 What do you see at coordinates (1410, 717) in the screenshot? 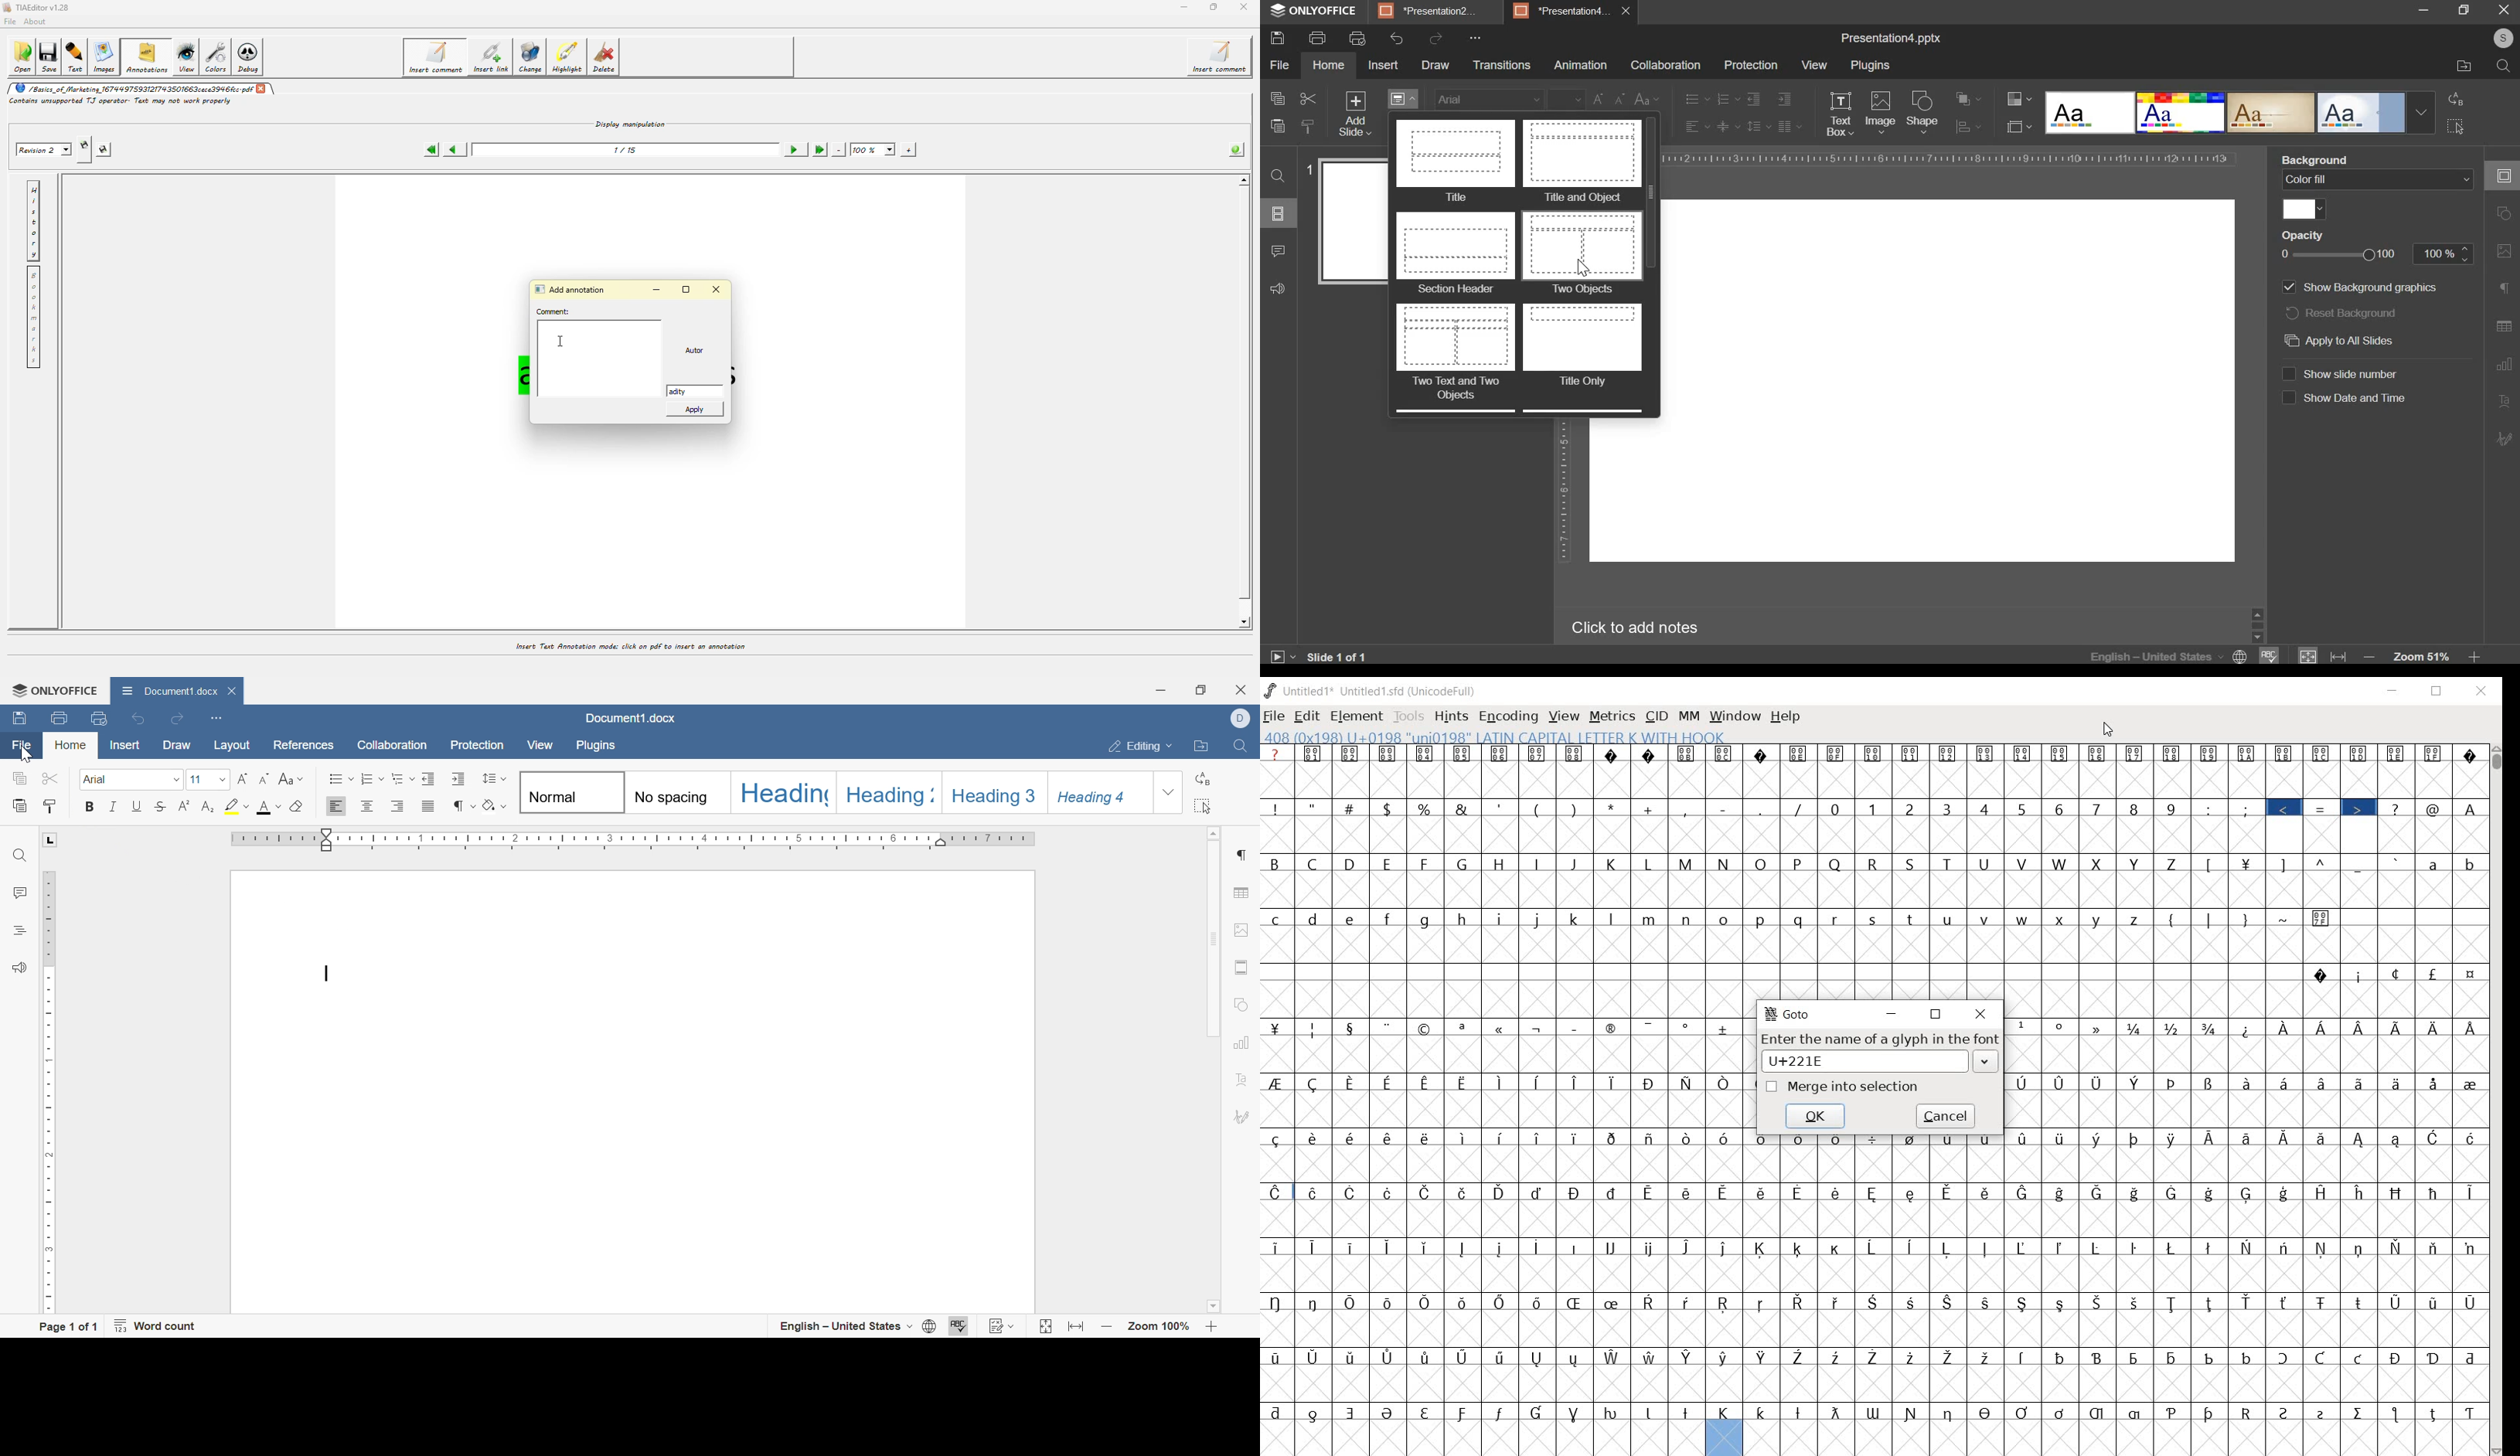
I see `tools` at bounding box center [1410, 717].